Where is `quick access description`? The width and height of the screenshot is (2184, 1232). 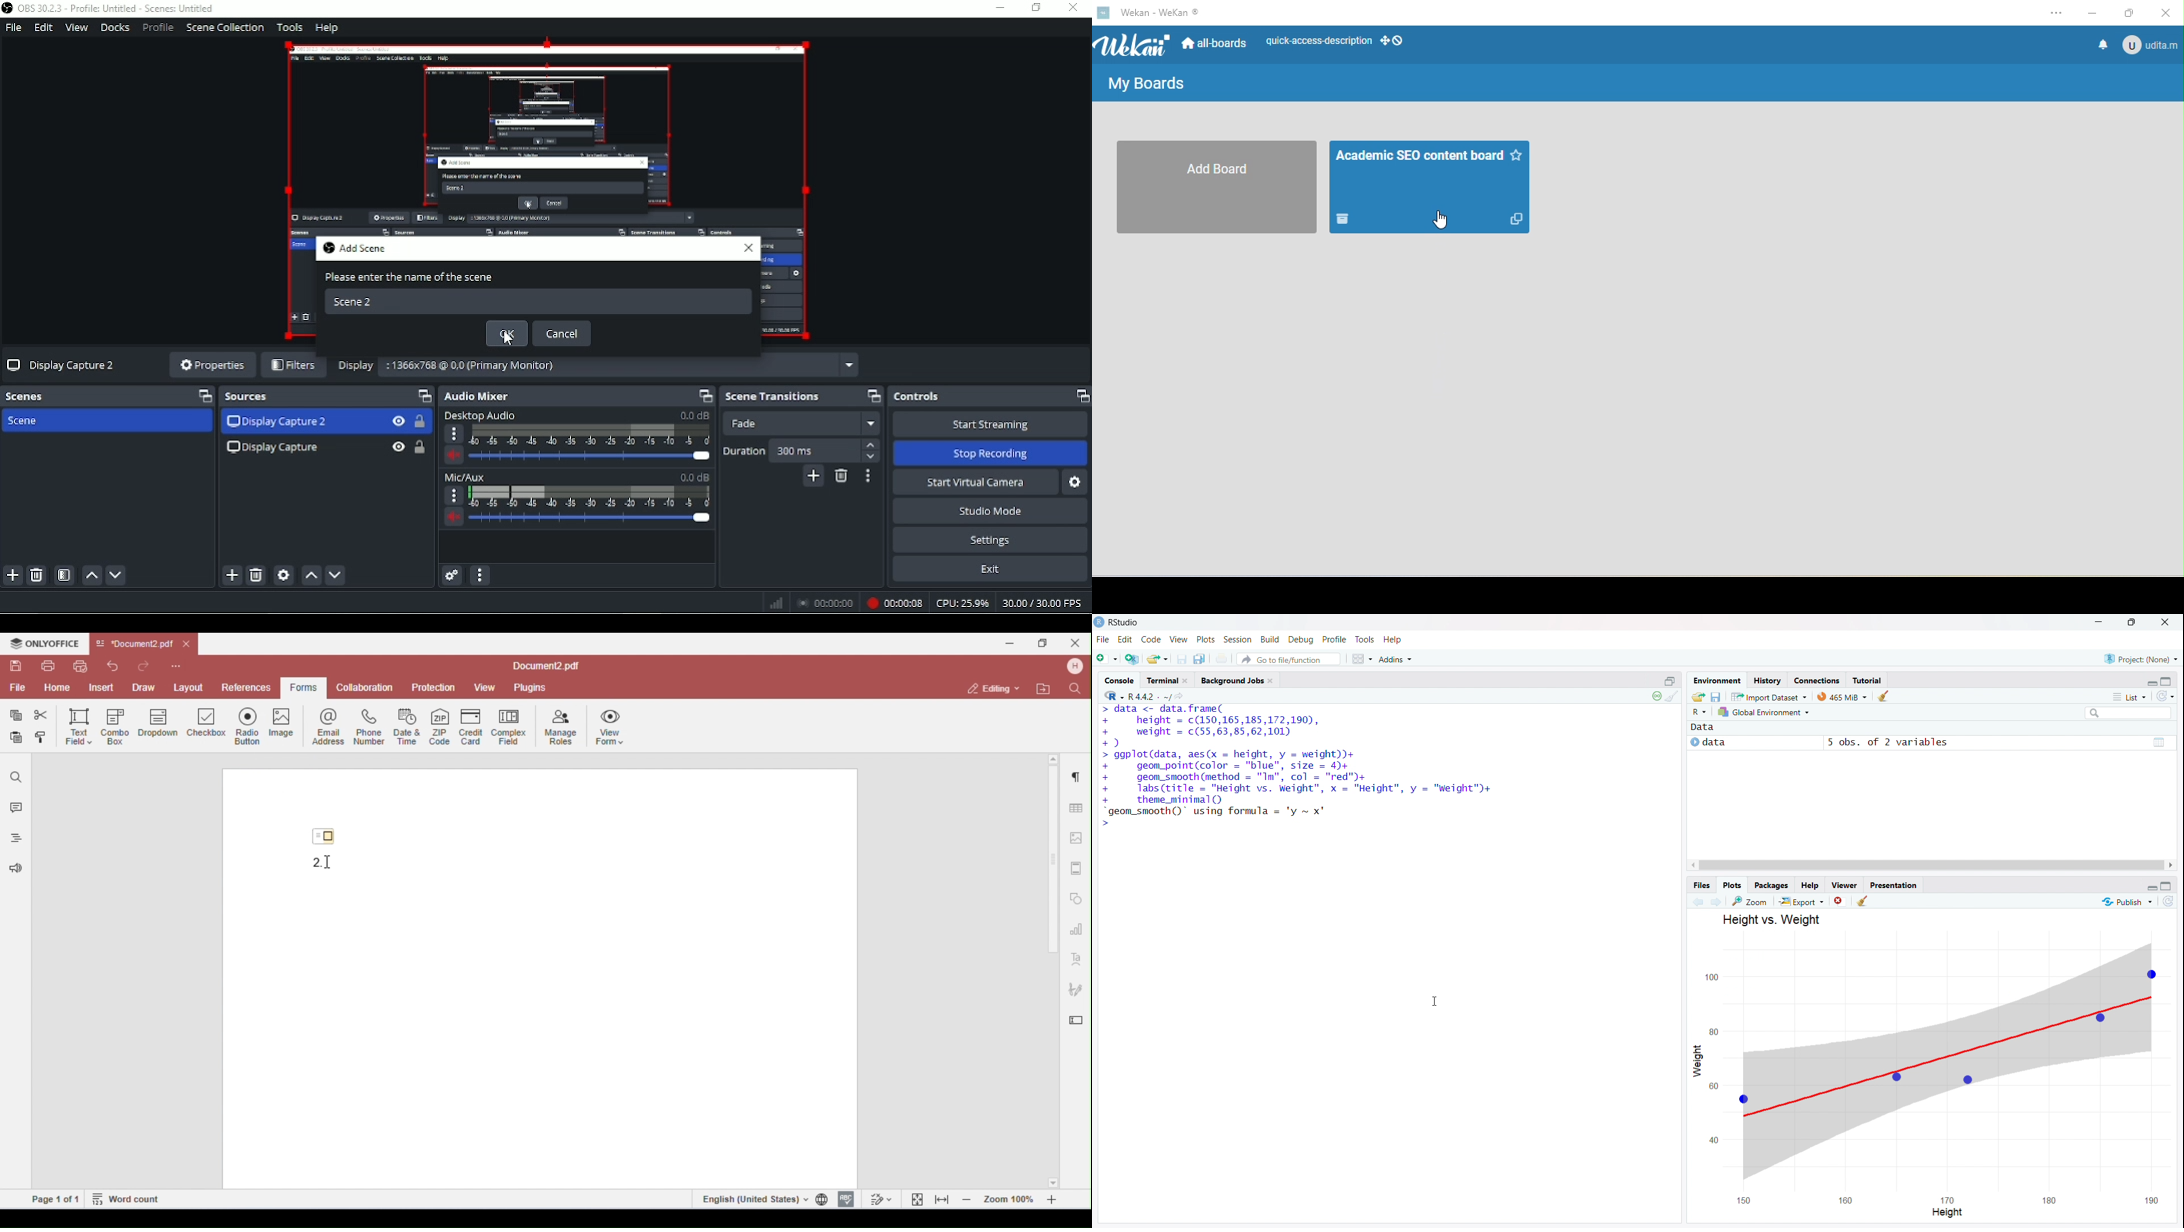 quick access description is located at coordinates (1314, 42).